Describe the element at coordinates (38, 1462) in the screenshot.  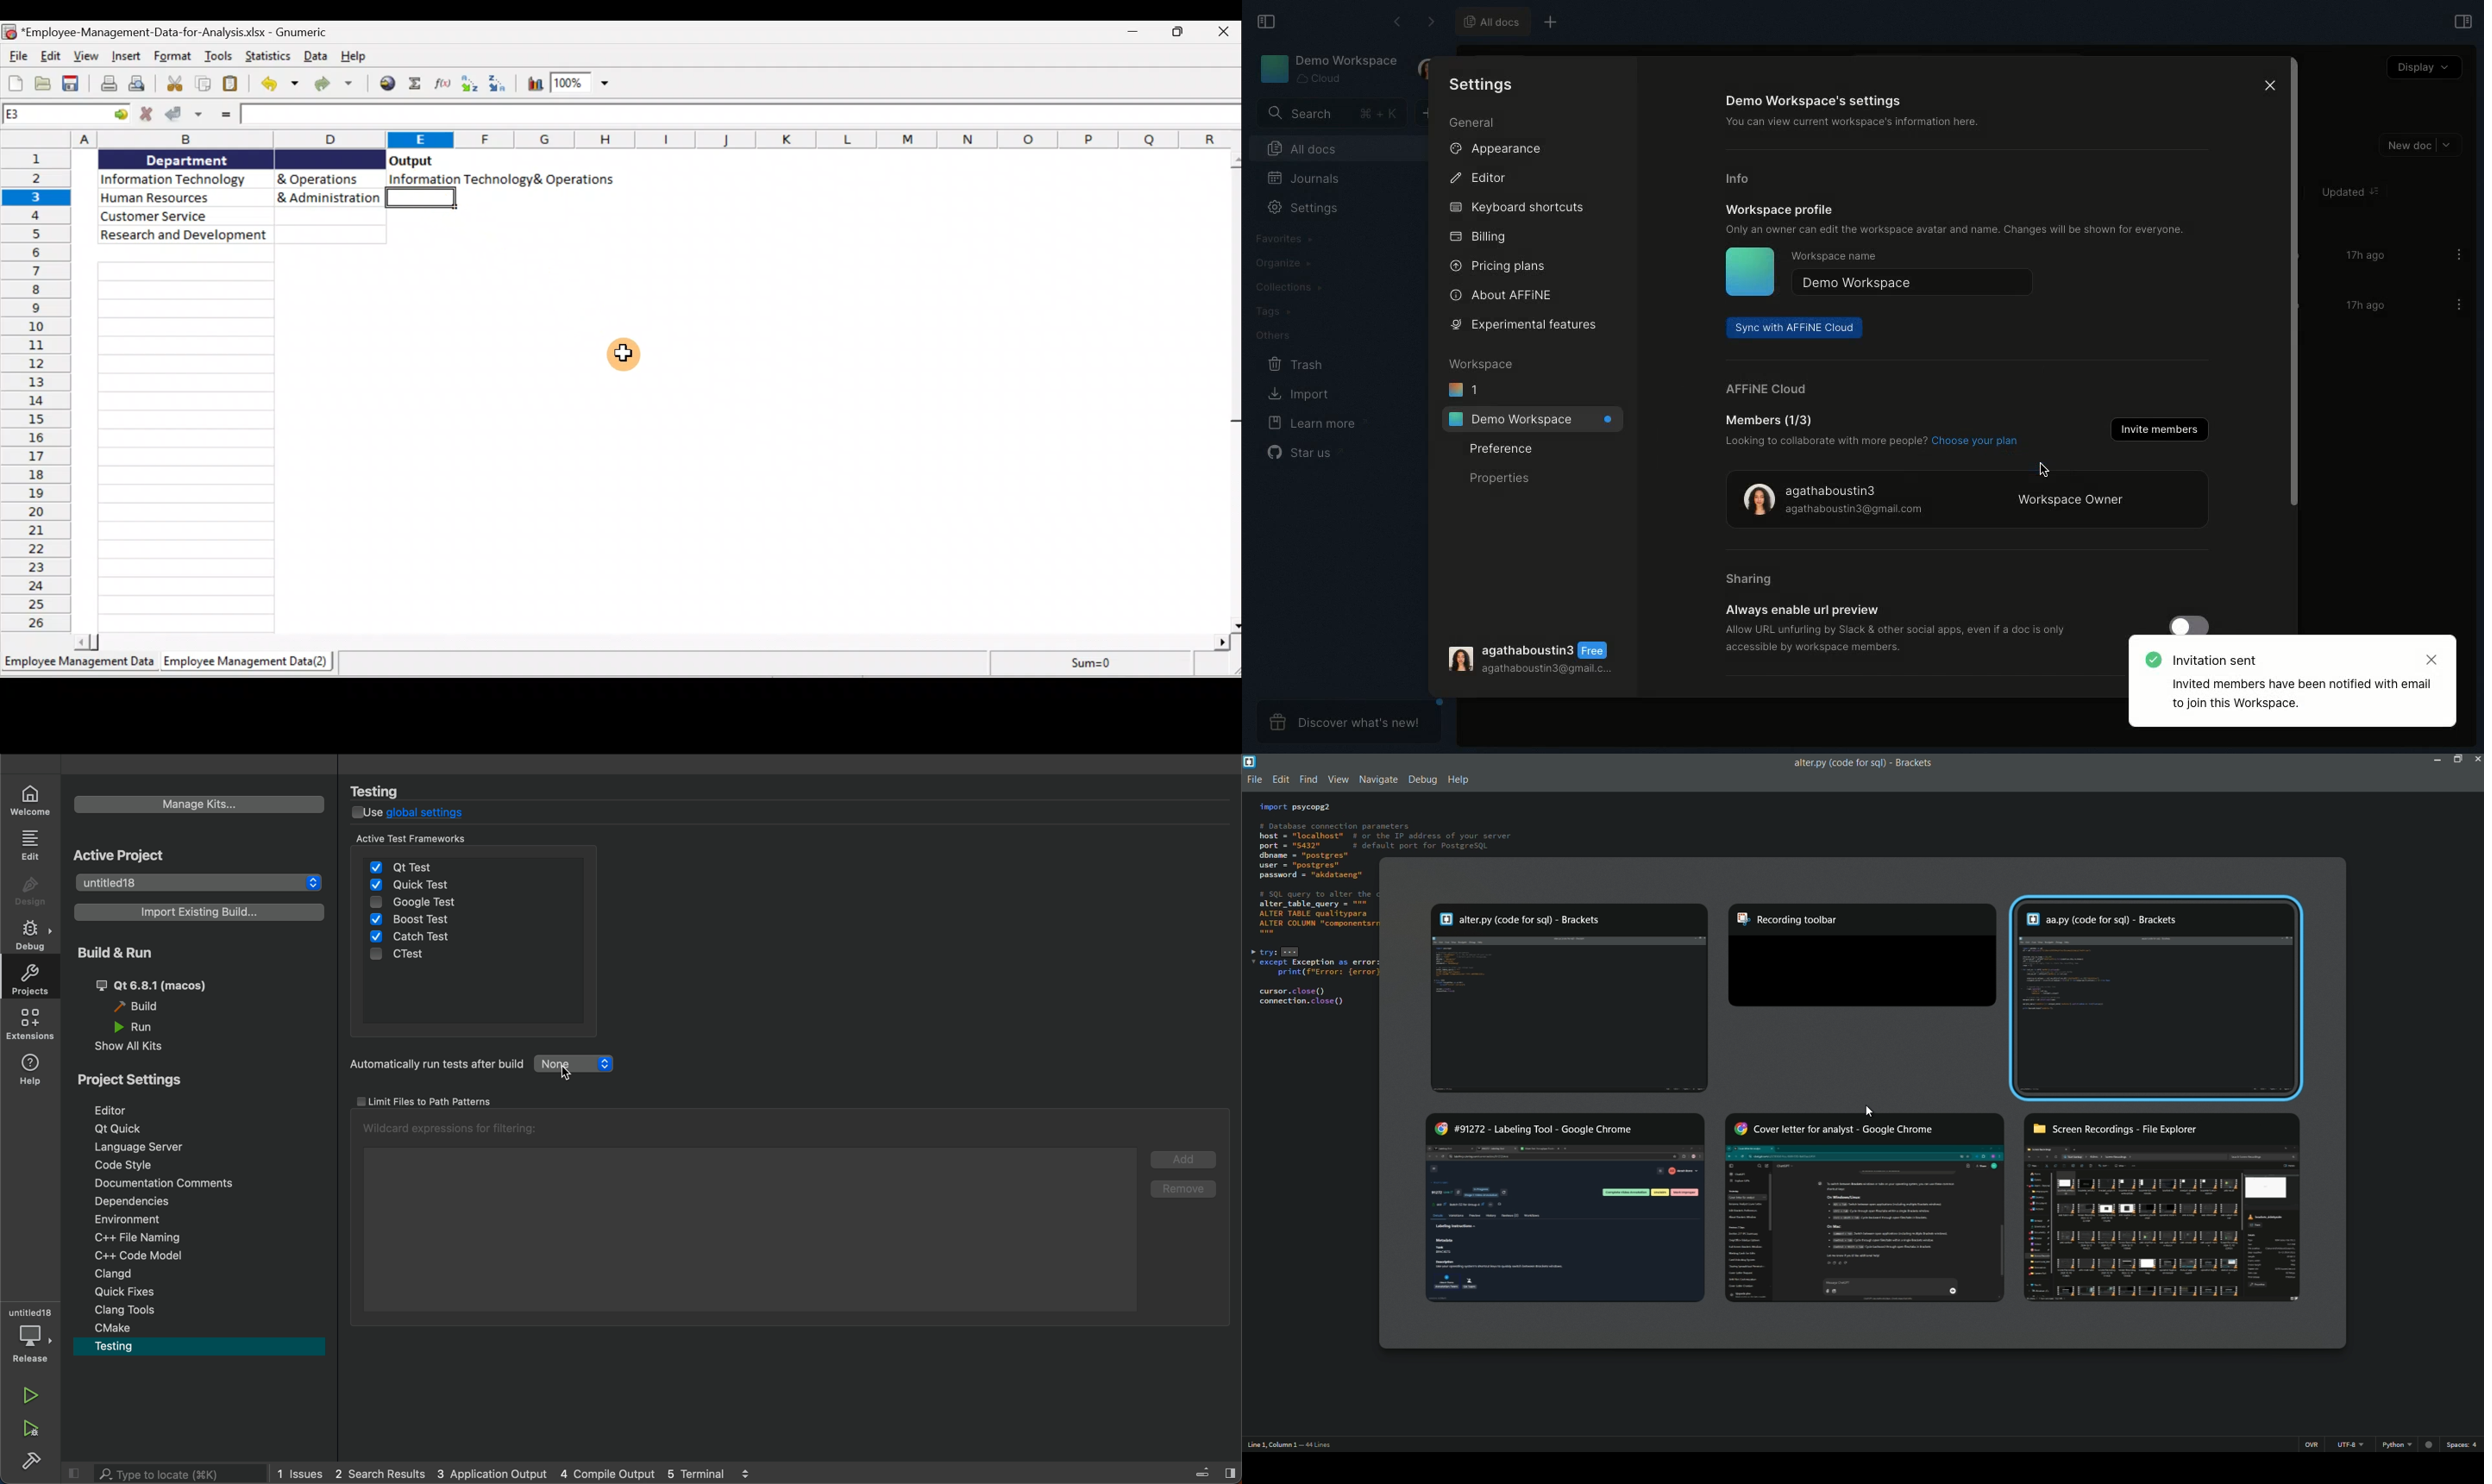
I see `BUILD` at that location.